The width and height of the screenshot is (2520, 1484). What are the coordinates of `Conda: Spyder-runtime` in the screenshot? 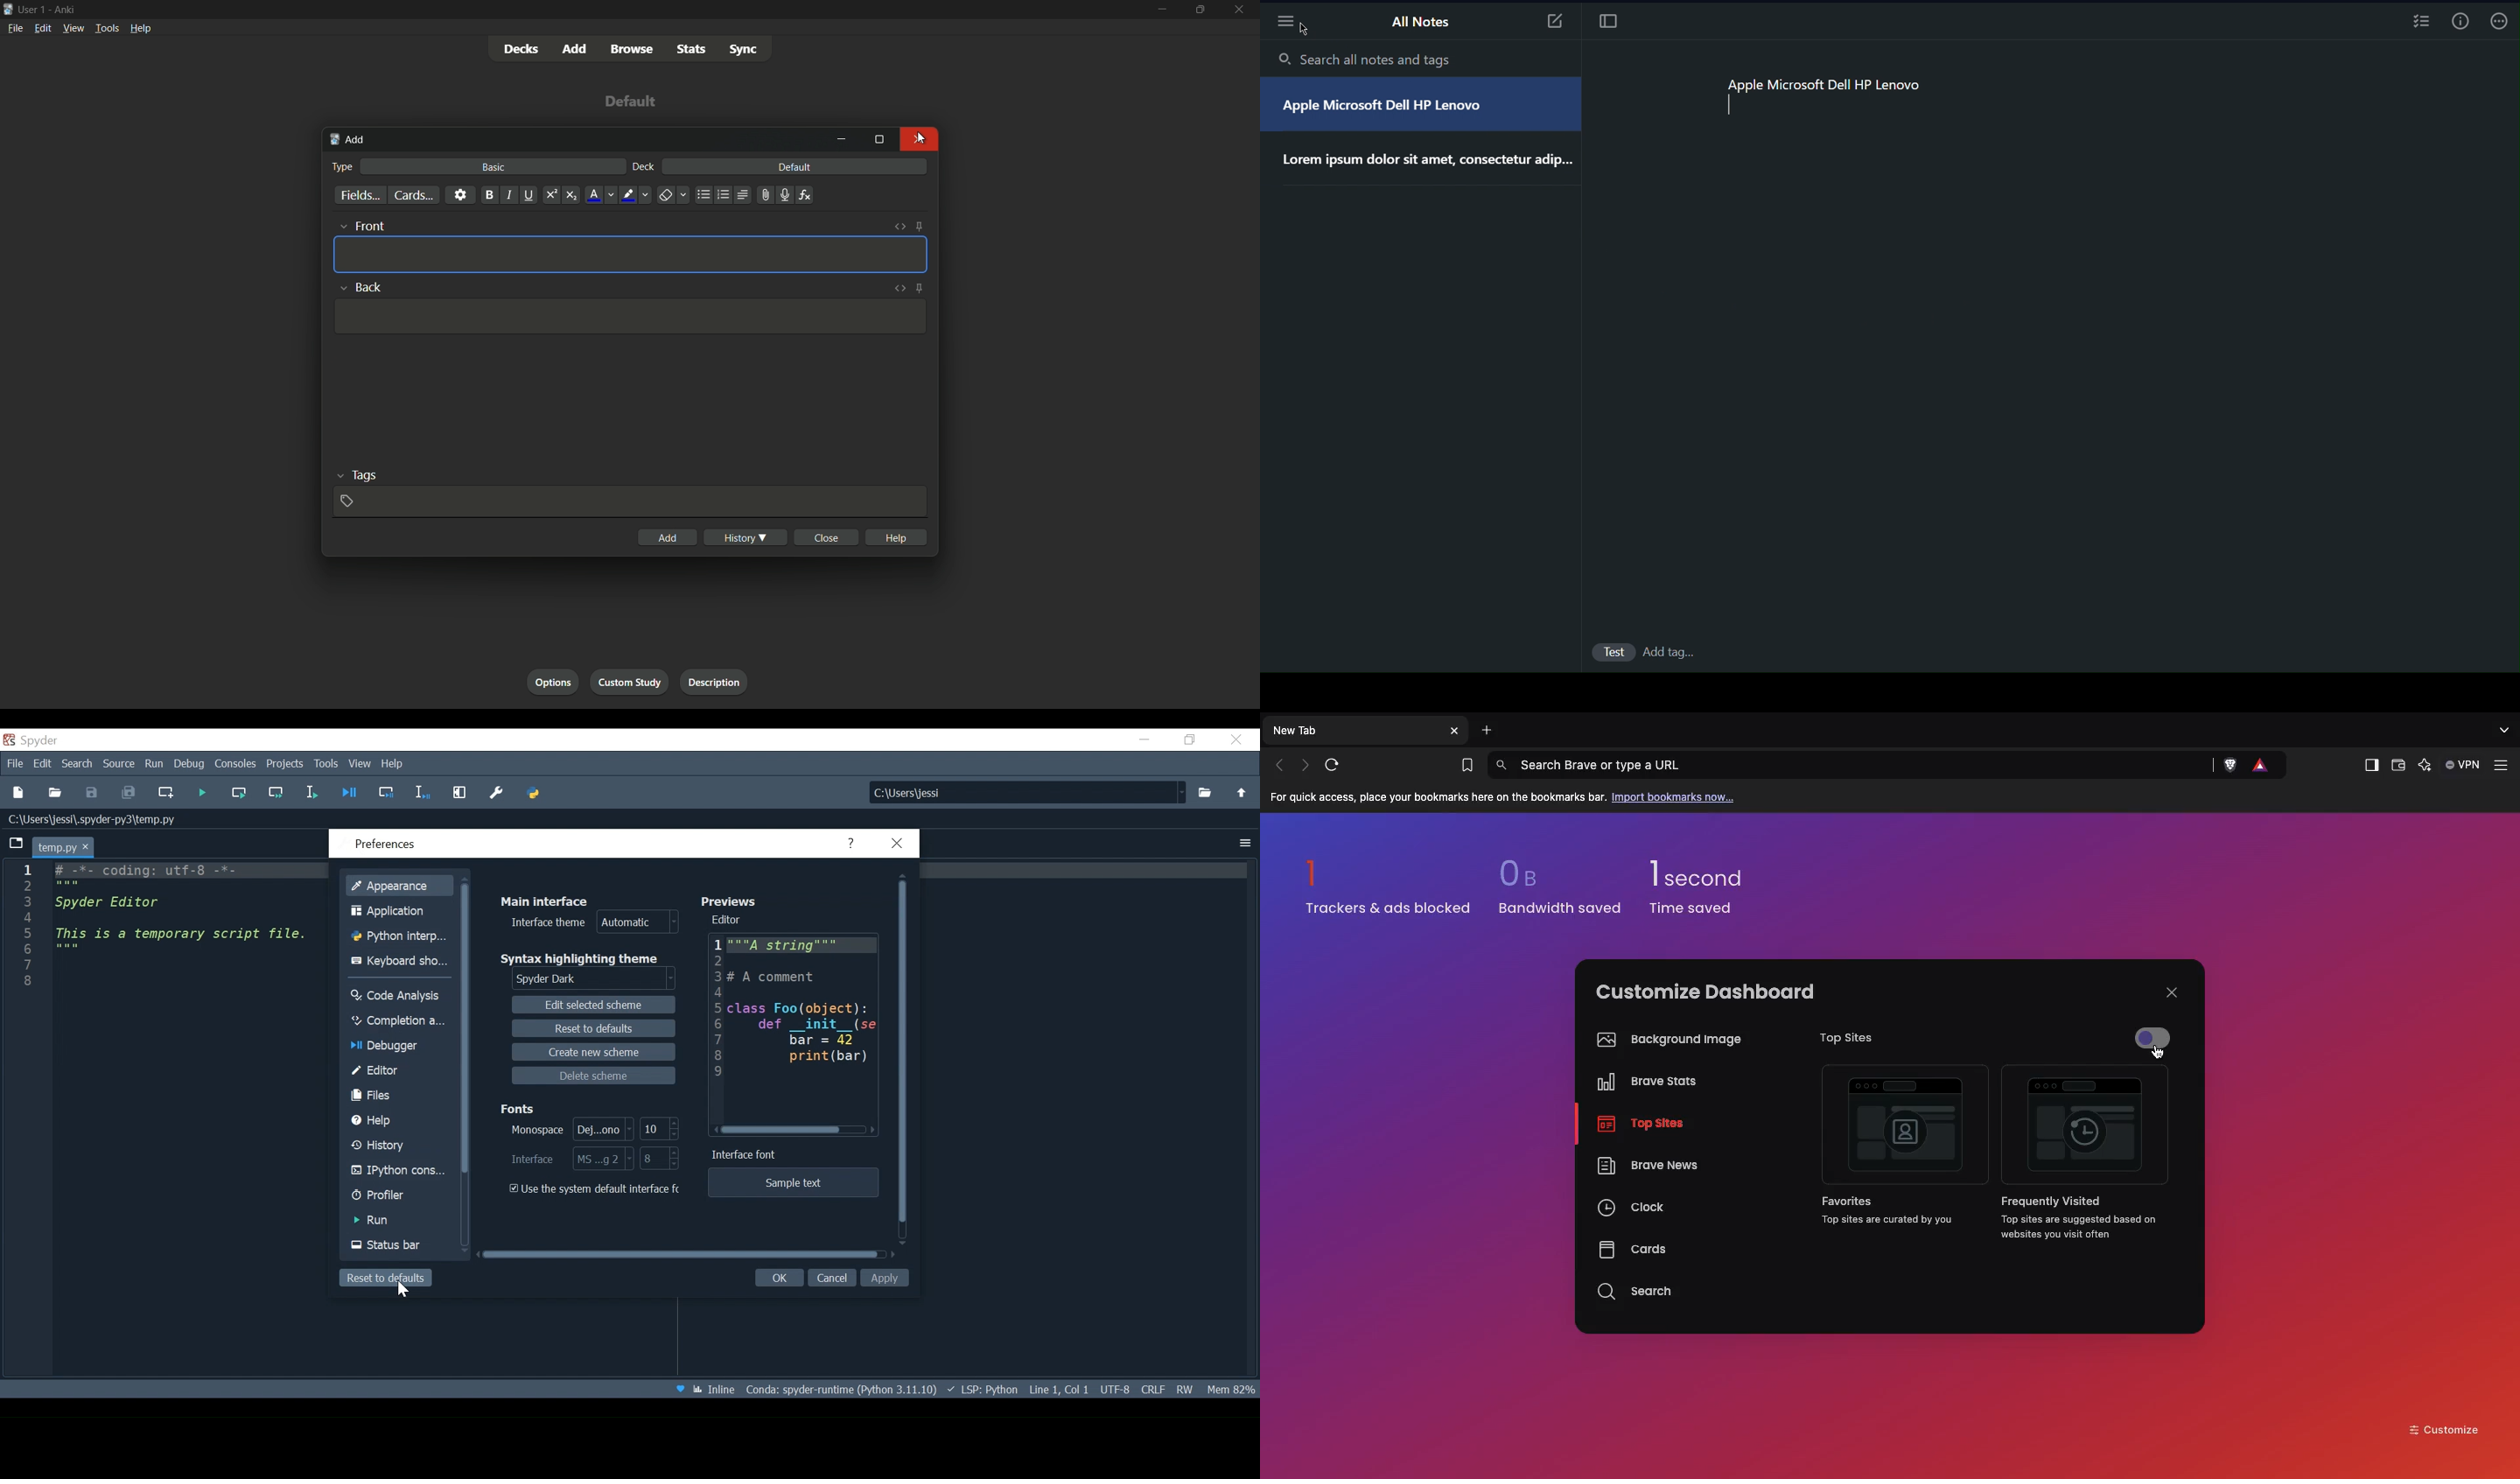 It's located at (840, 1390).